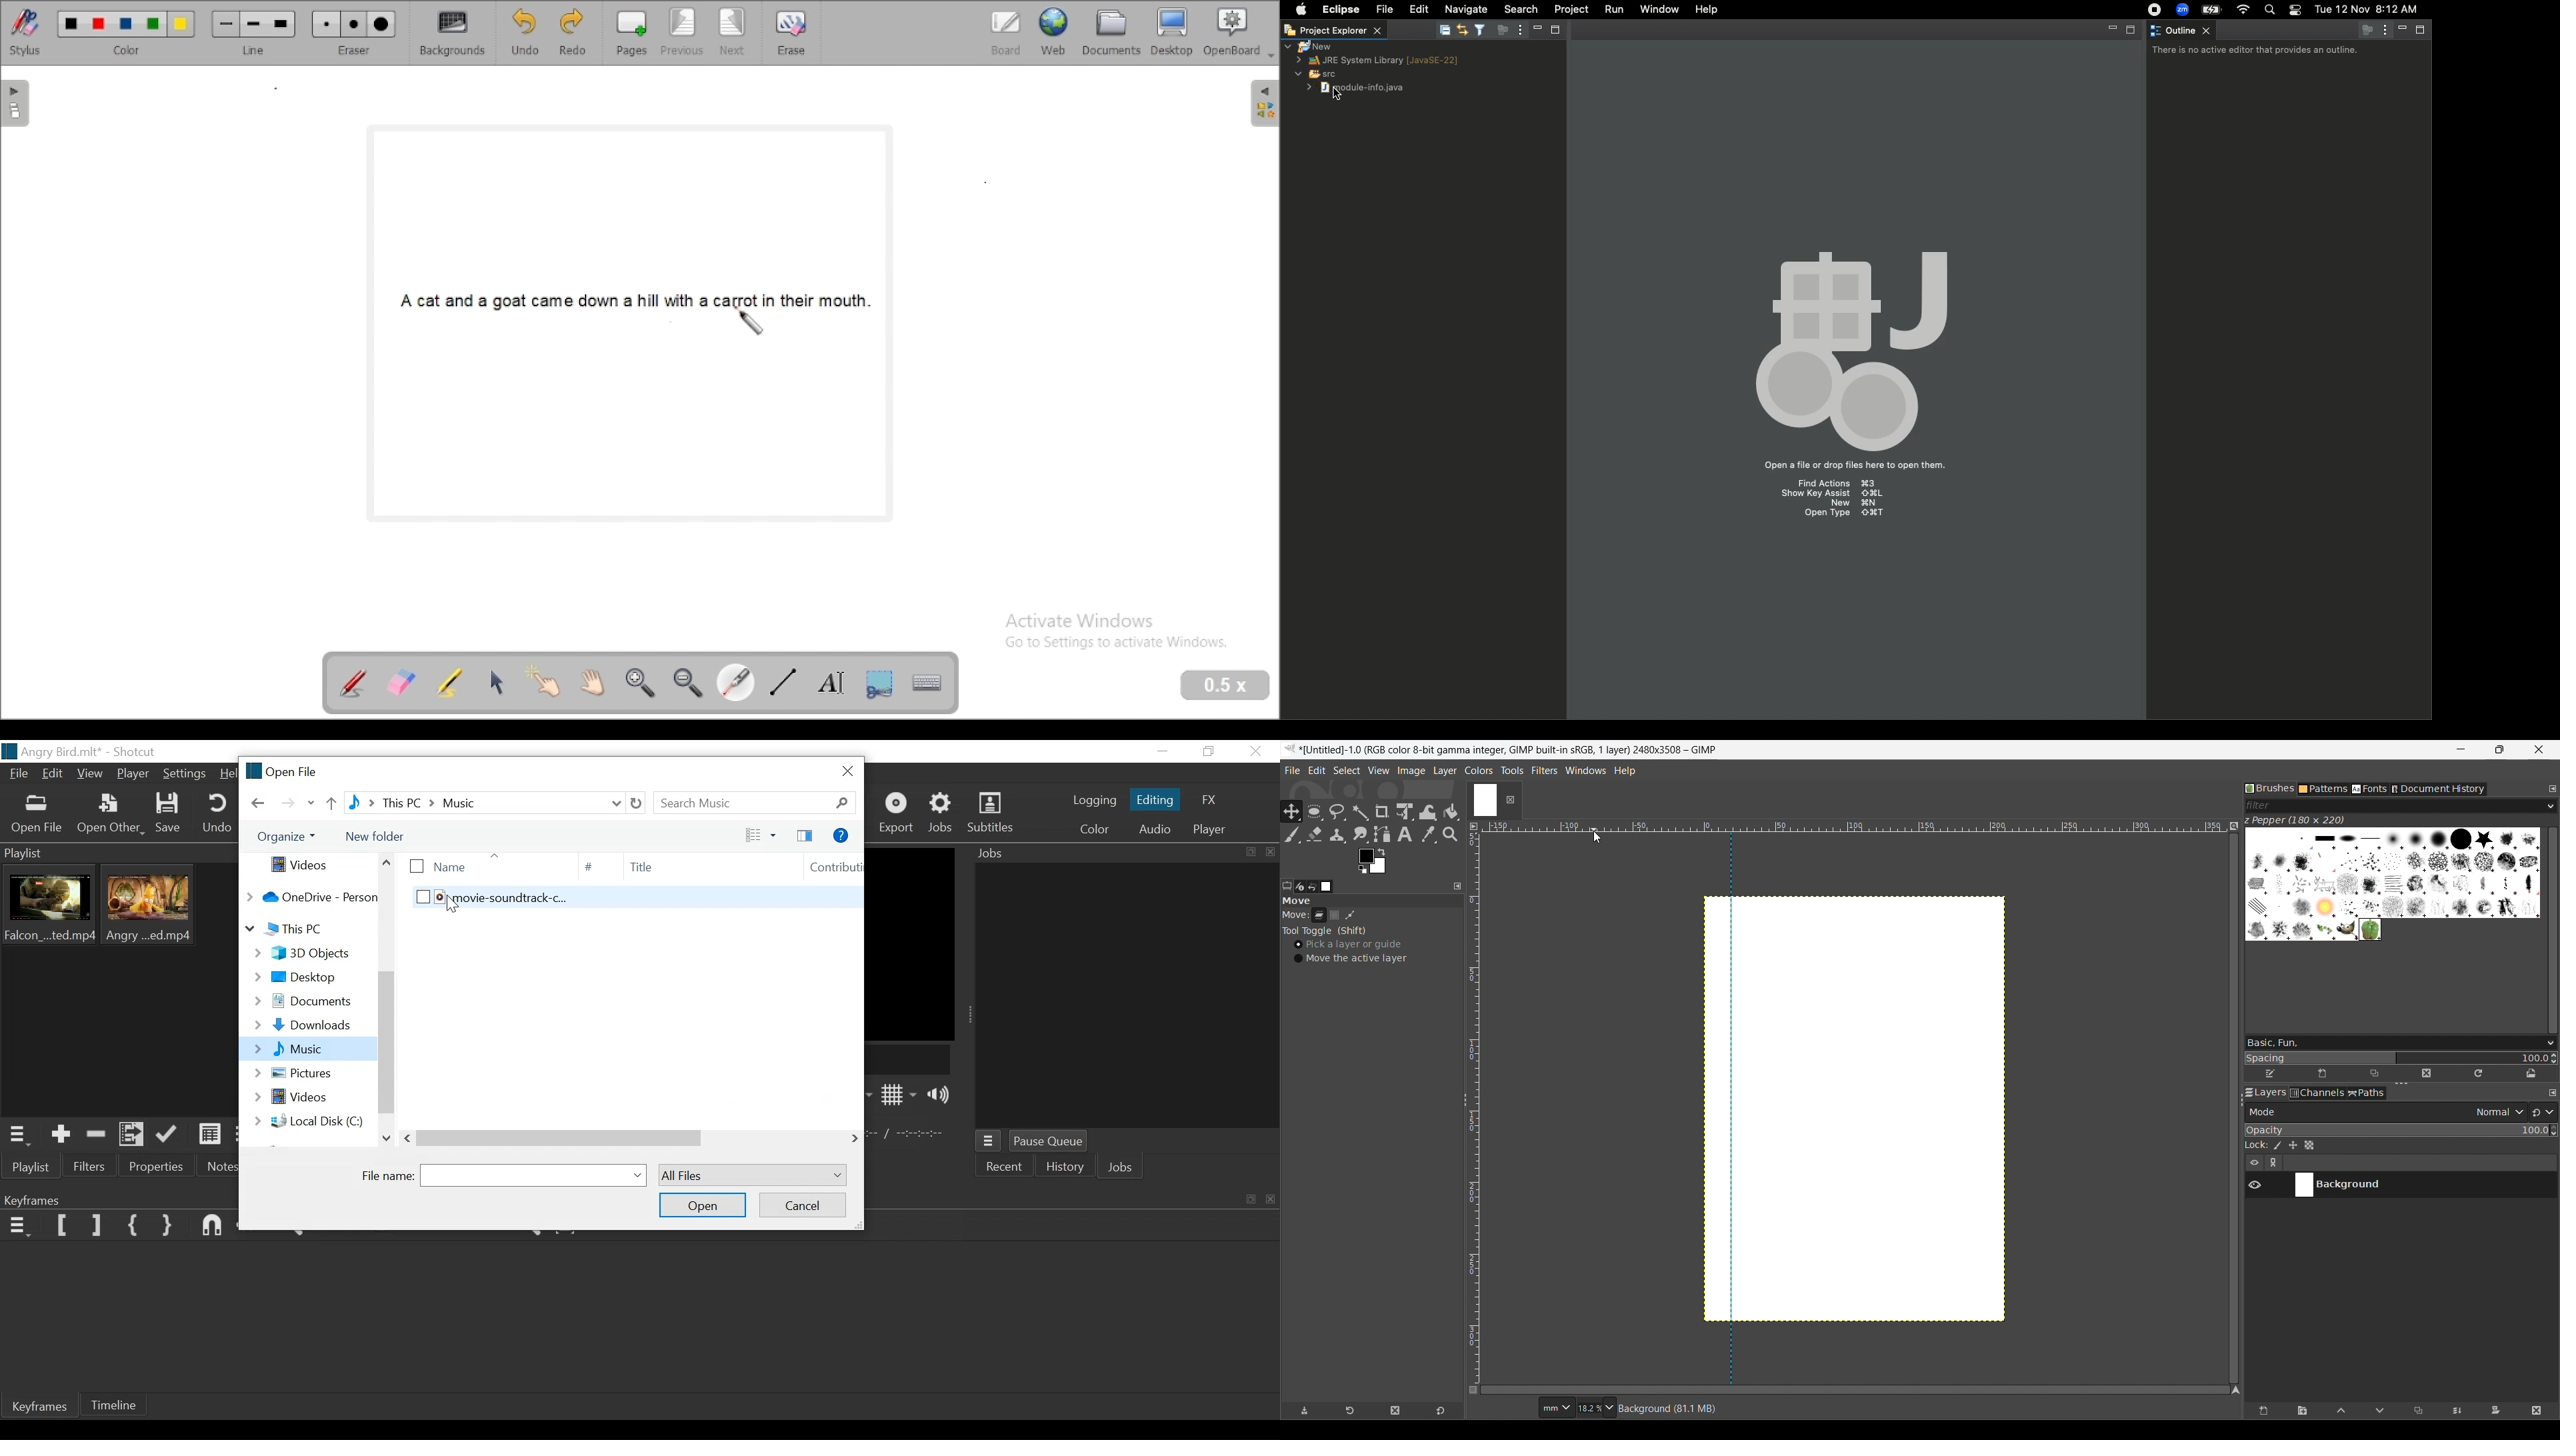 Image resolution: width=2576 pixels, height=1456 pixels. I want to click on Go Forward, so click(290, 803).